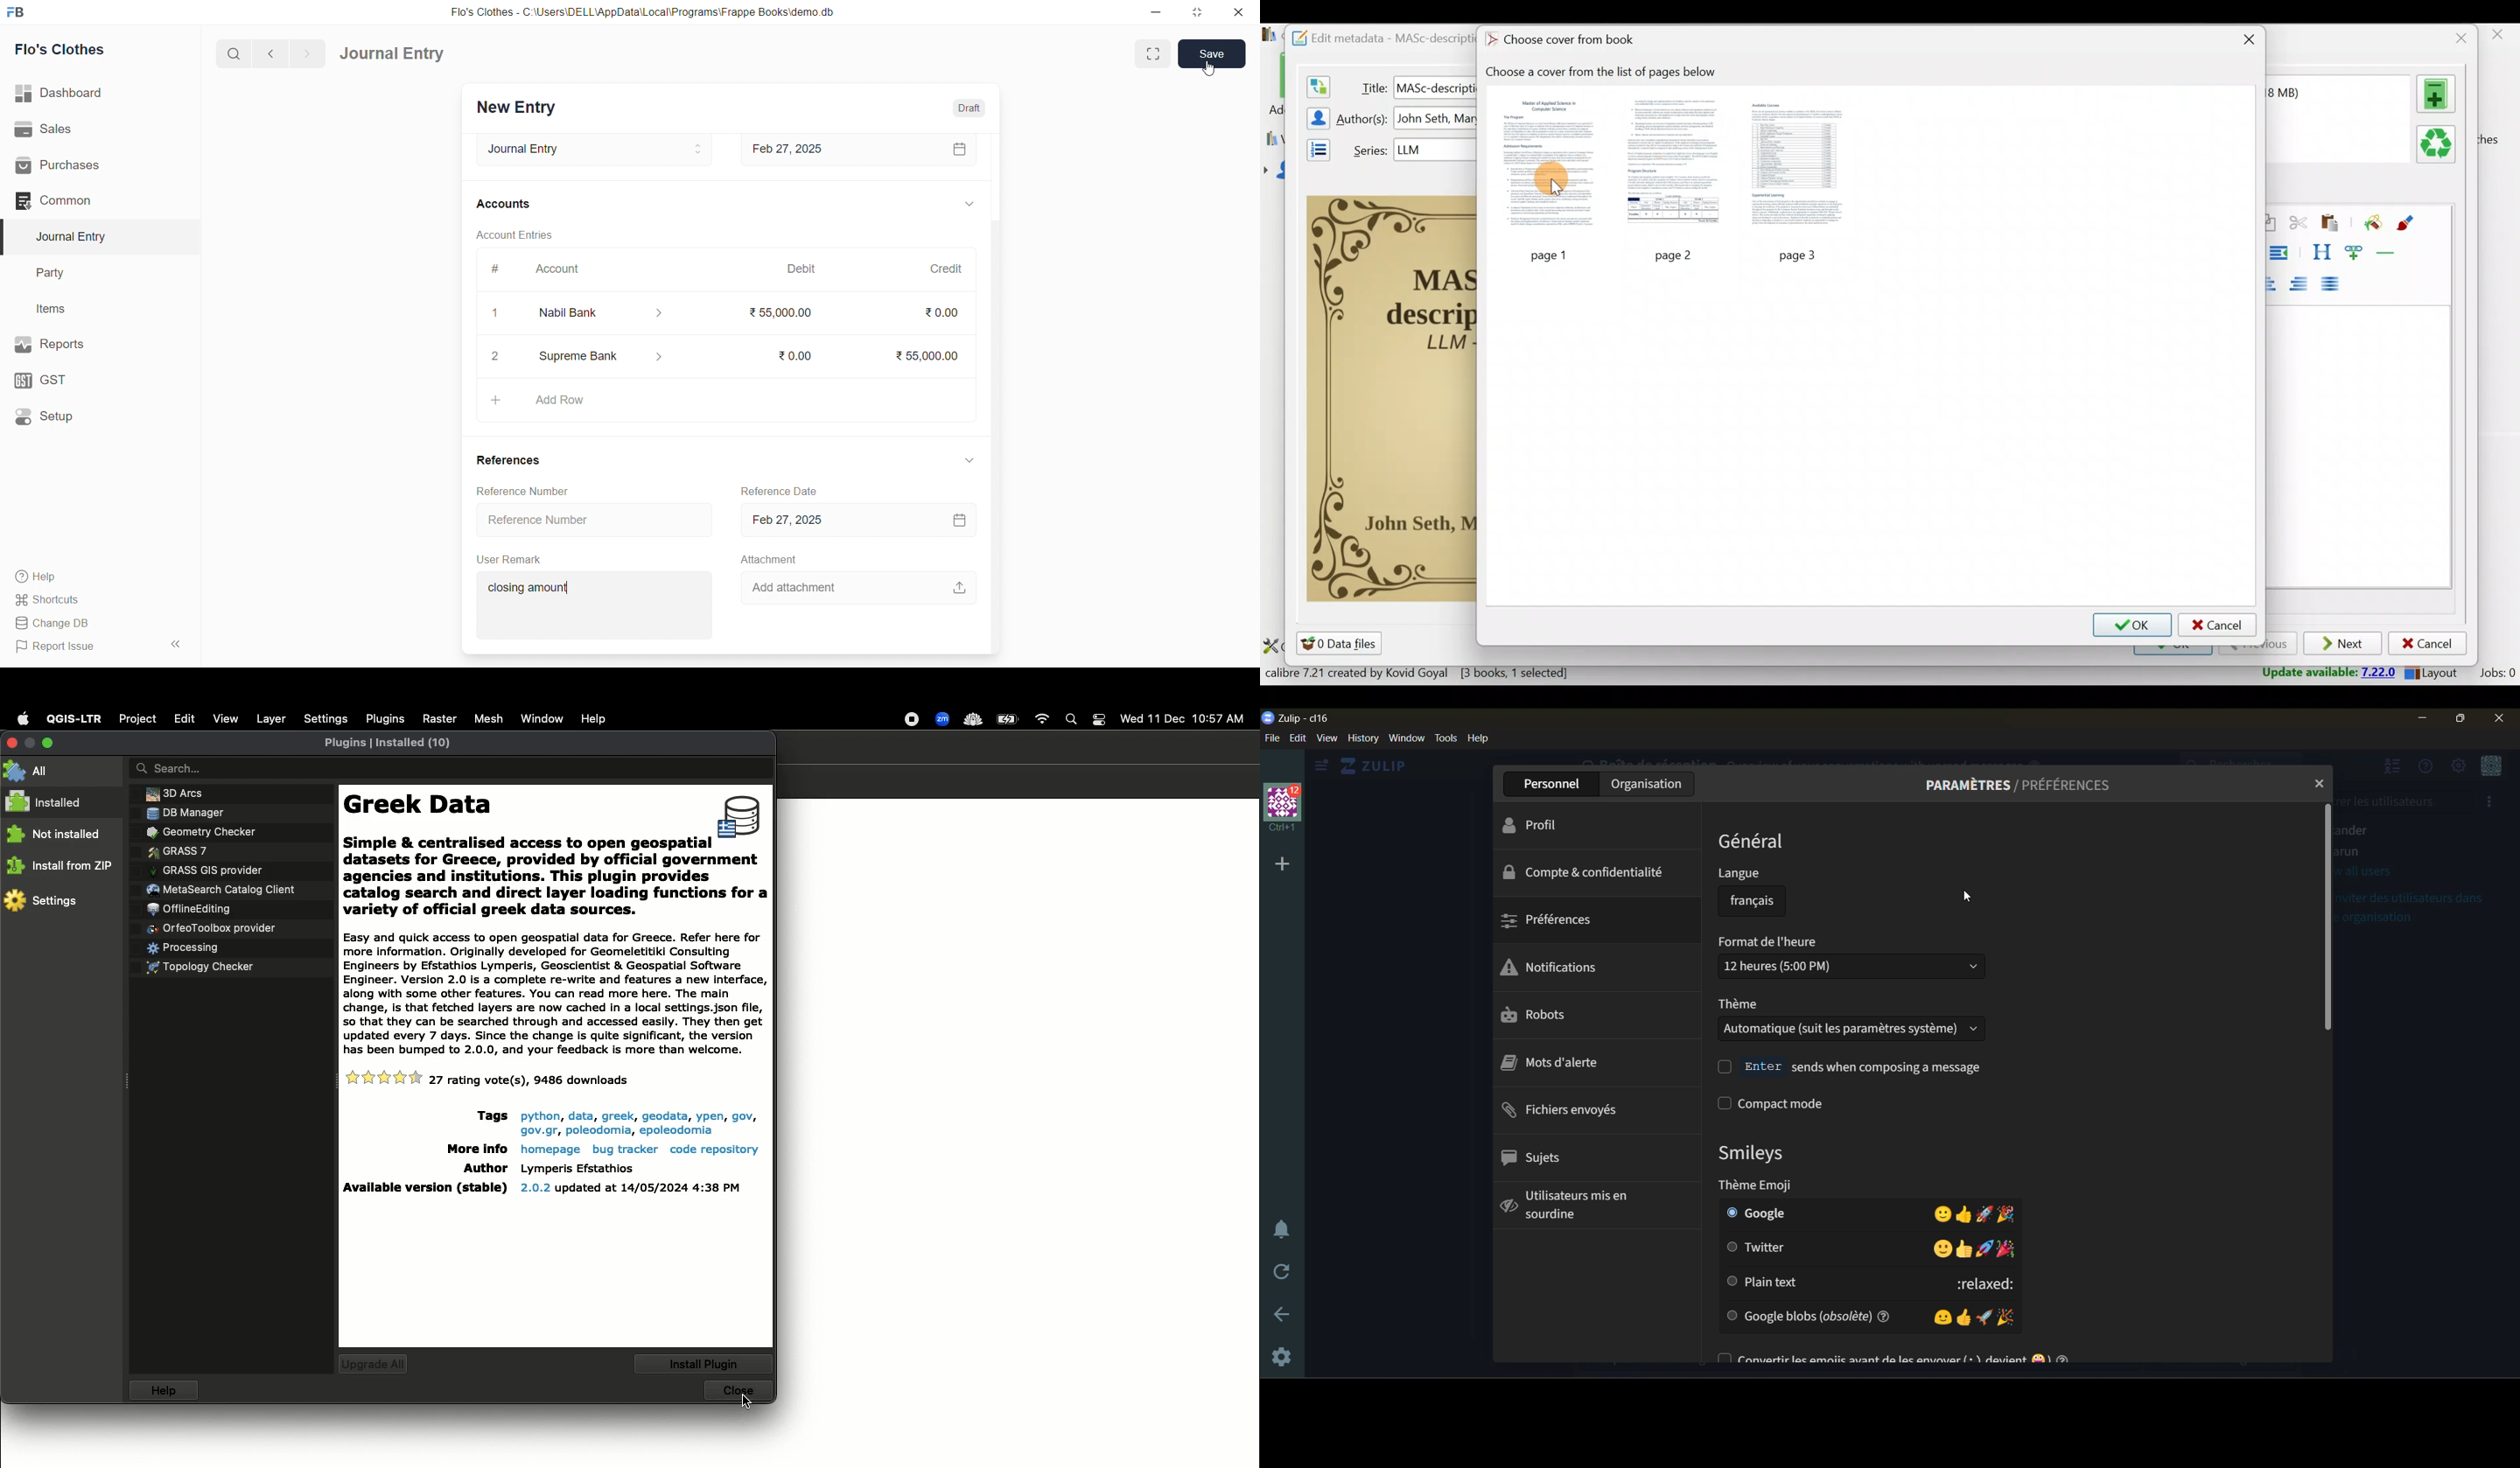 This screenshot has width=2520, height=1484. Describe the element at coordinates (975, 721) in the screenshot. I see `Extension` at that location.